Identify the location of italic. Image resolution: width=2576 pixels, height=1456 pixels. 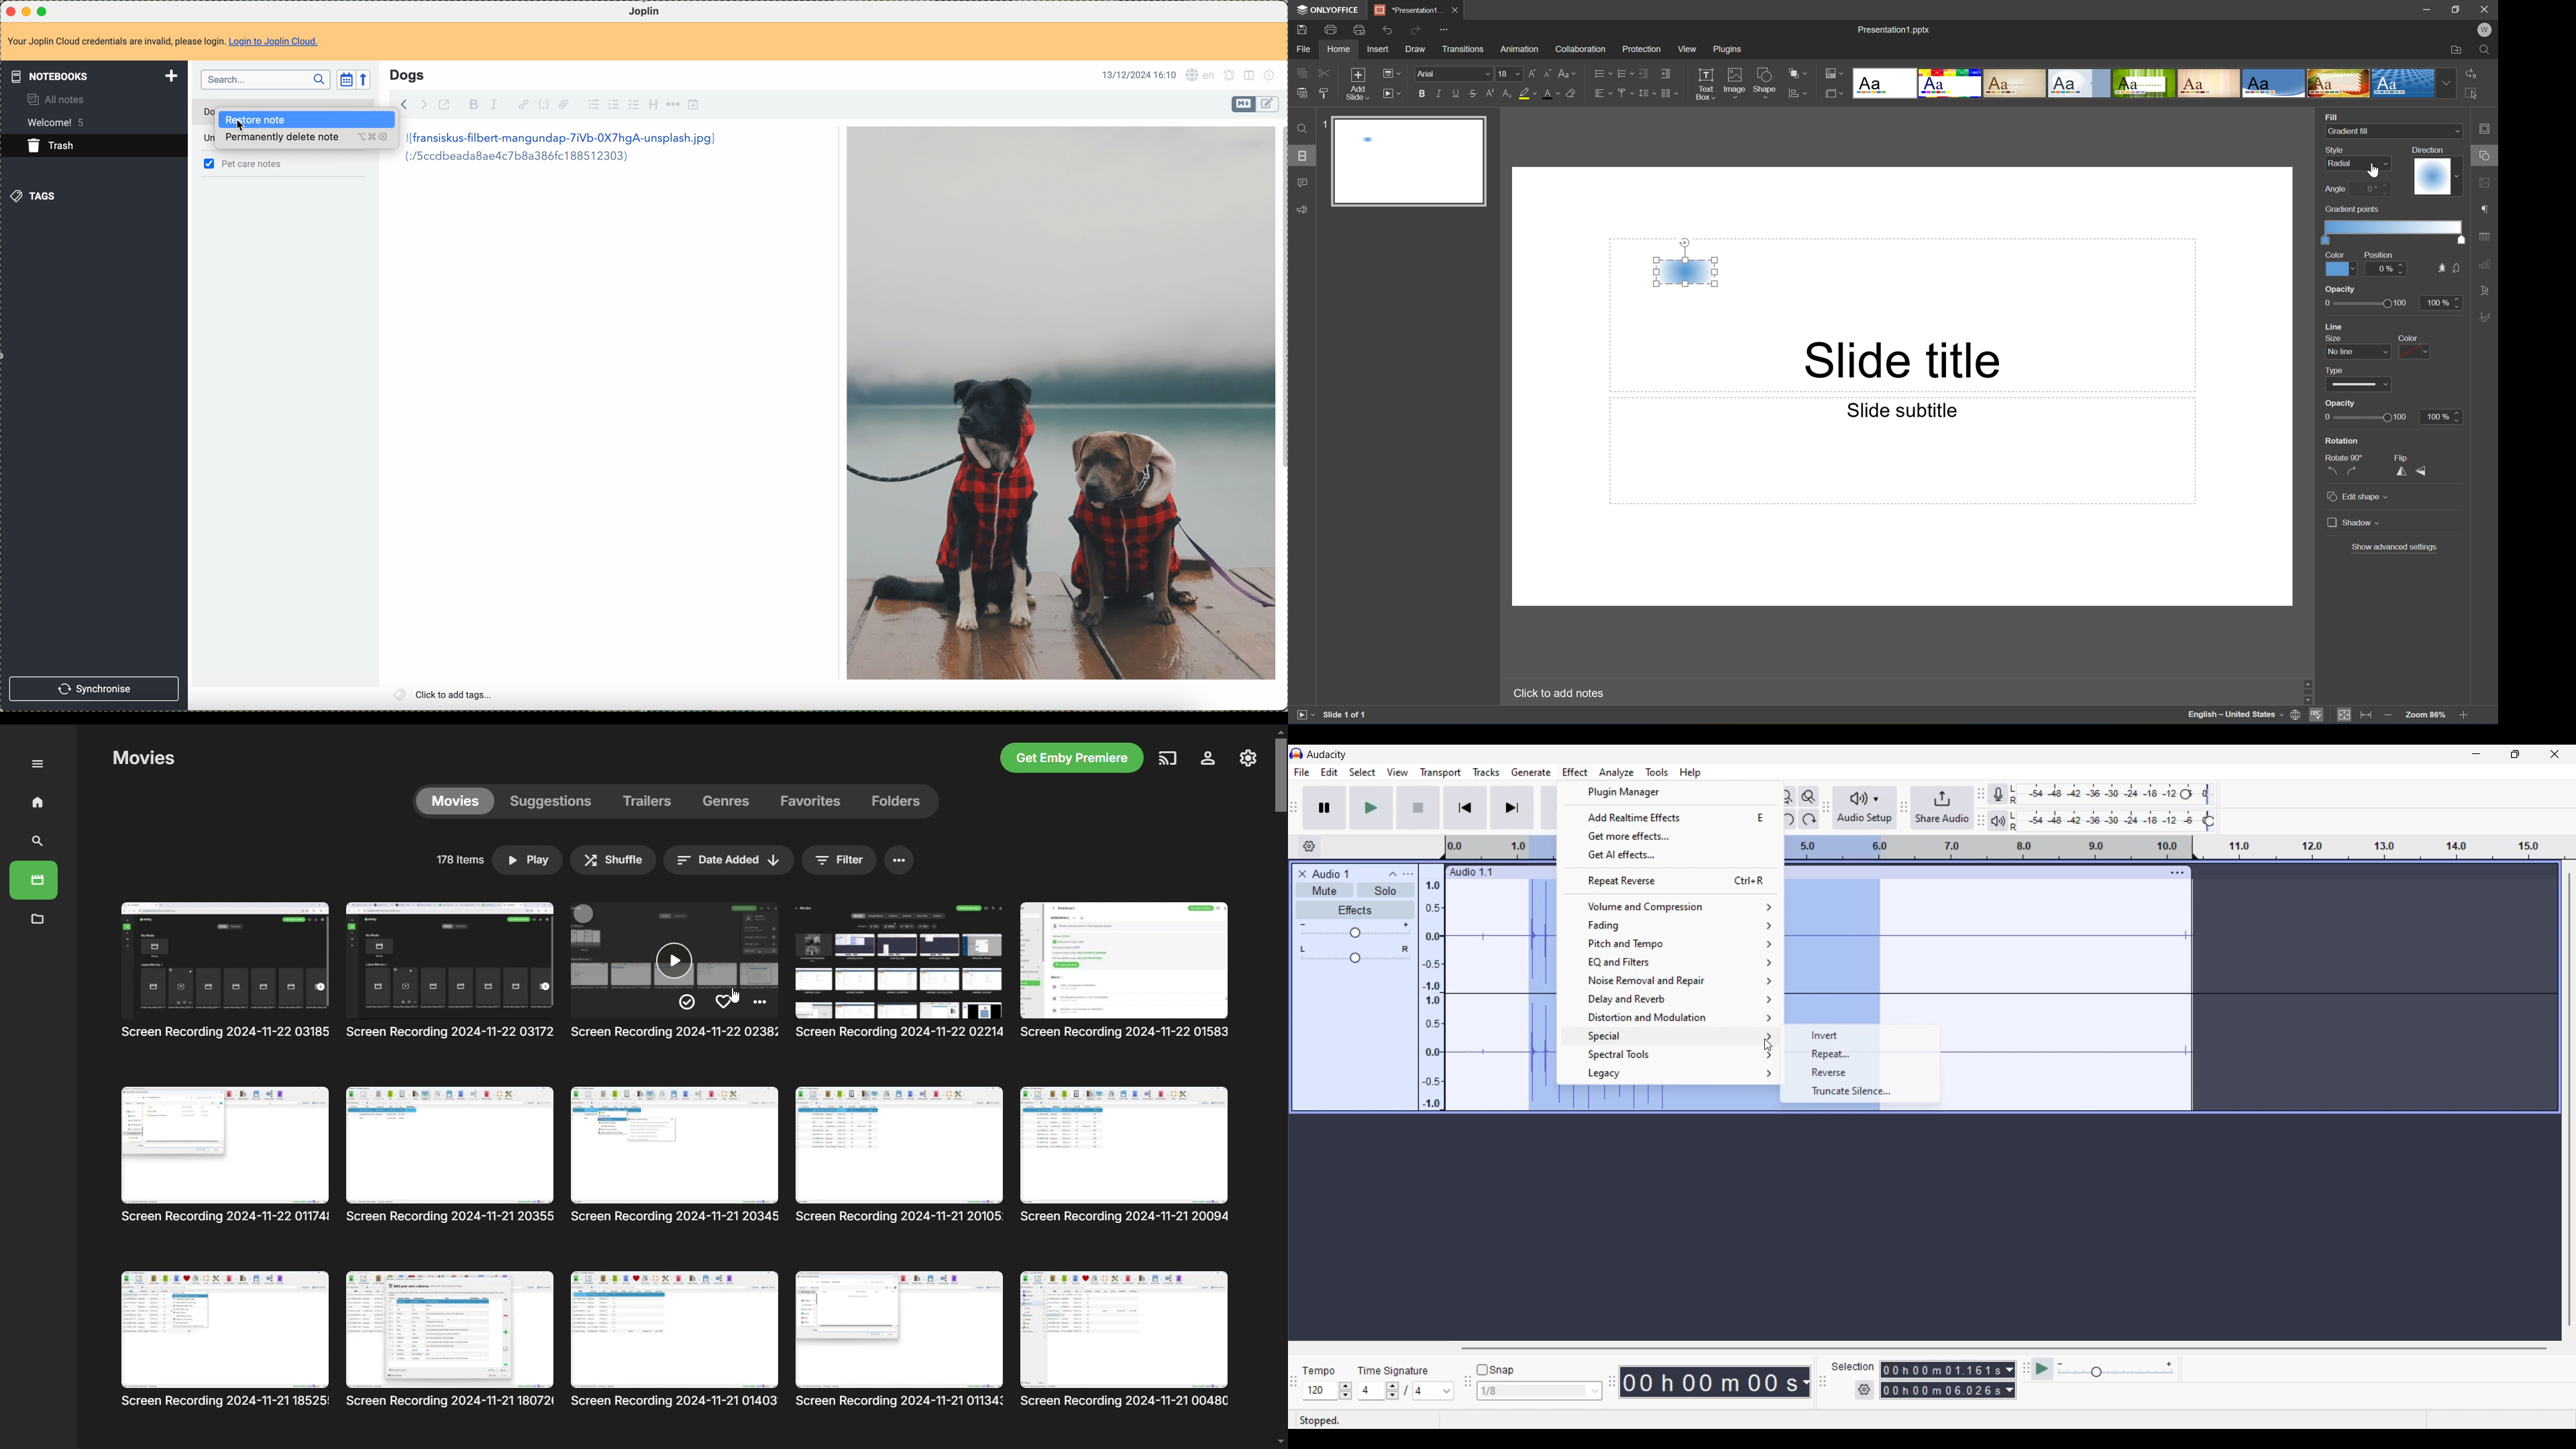
(493, 105).